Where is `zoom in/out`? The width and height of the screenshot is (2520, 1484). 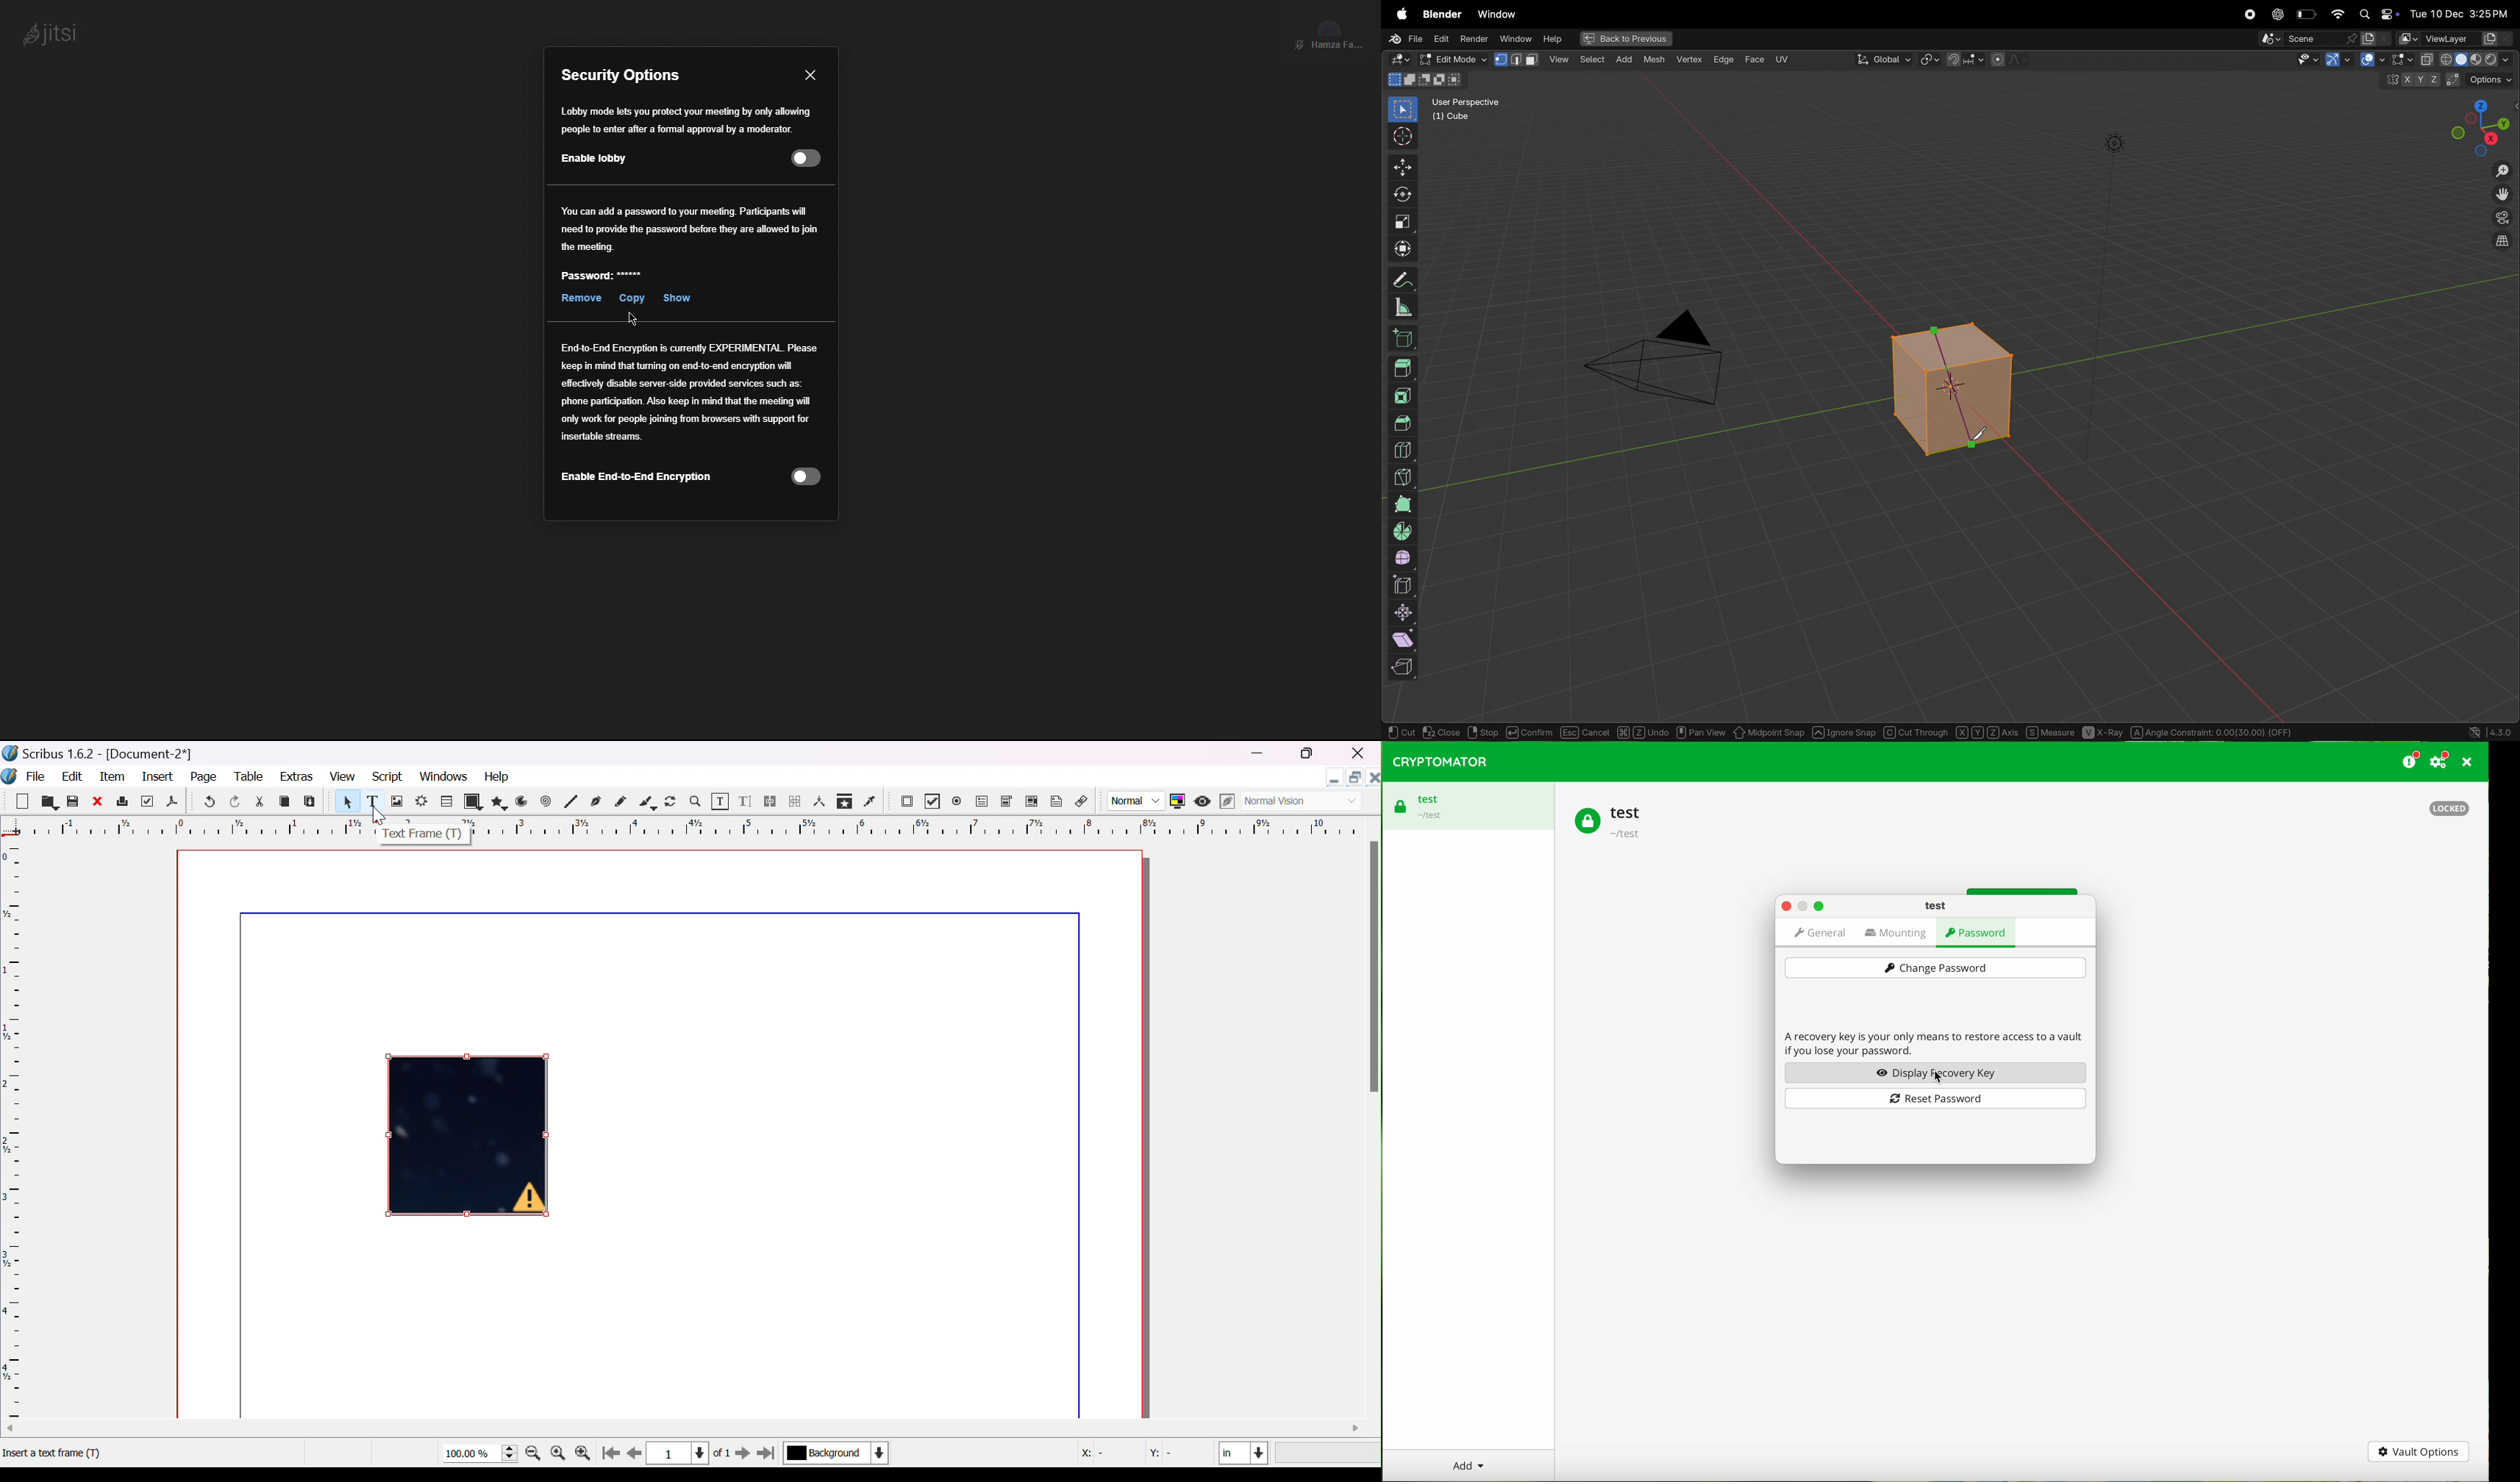
zoom in/out is located at coordinates (696, 801).